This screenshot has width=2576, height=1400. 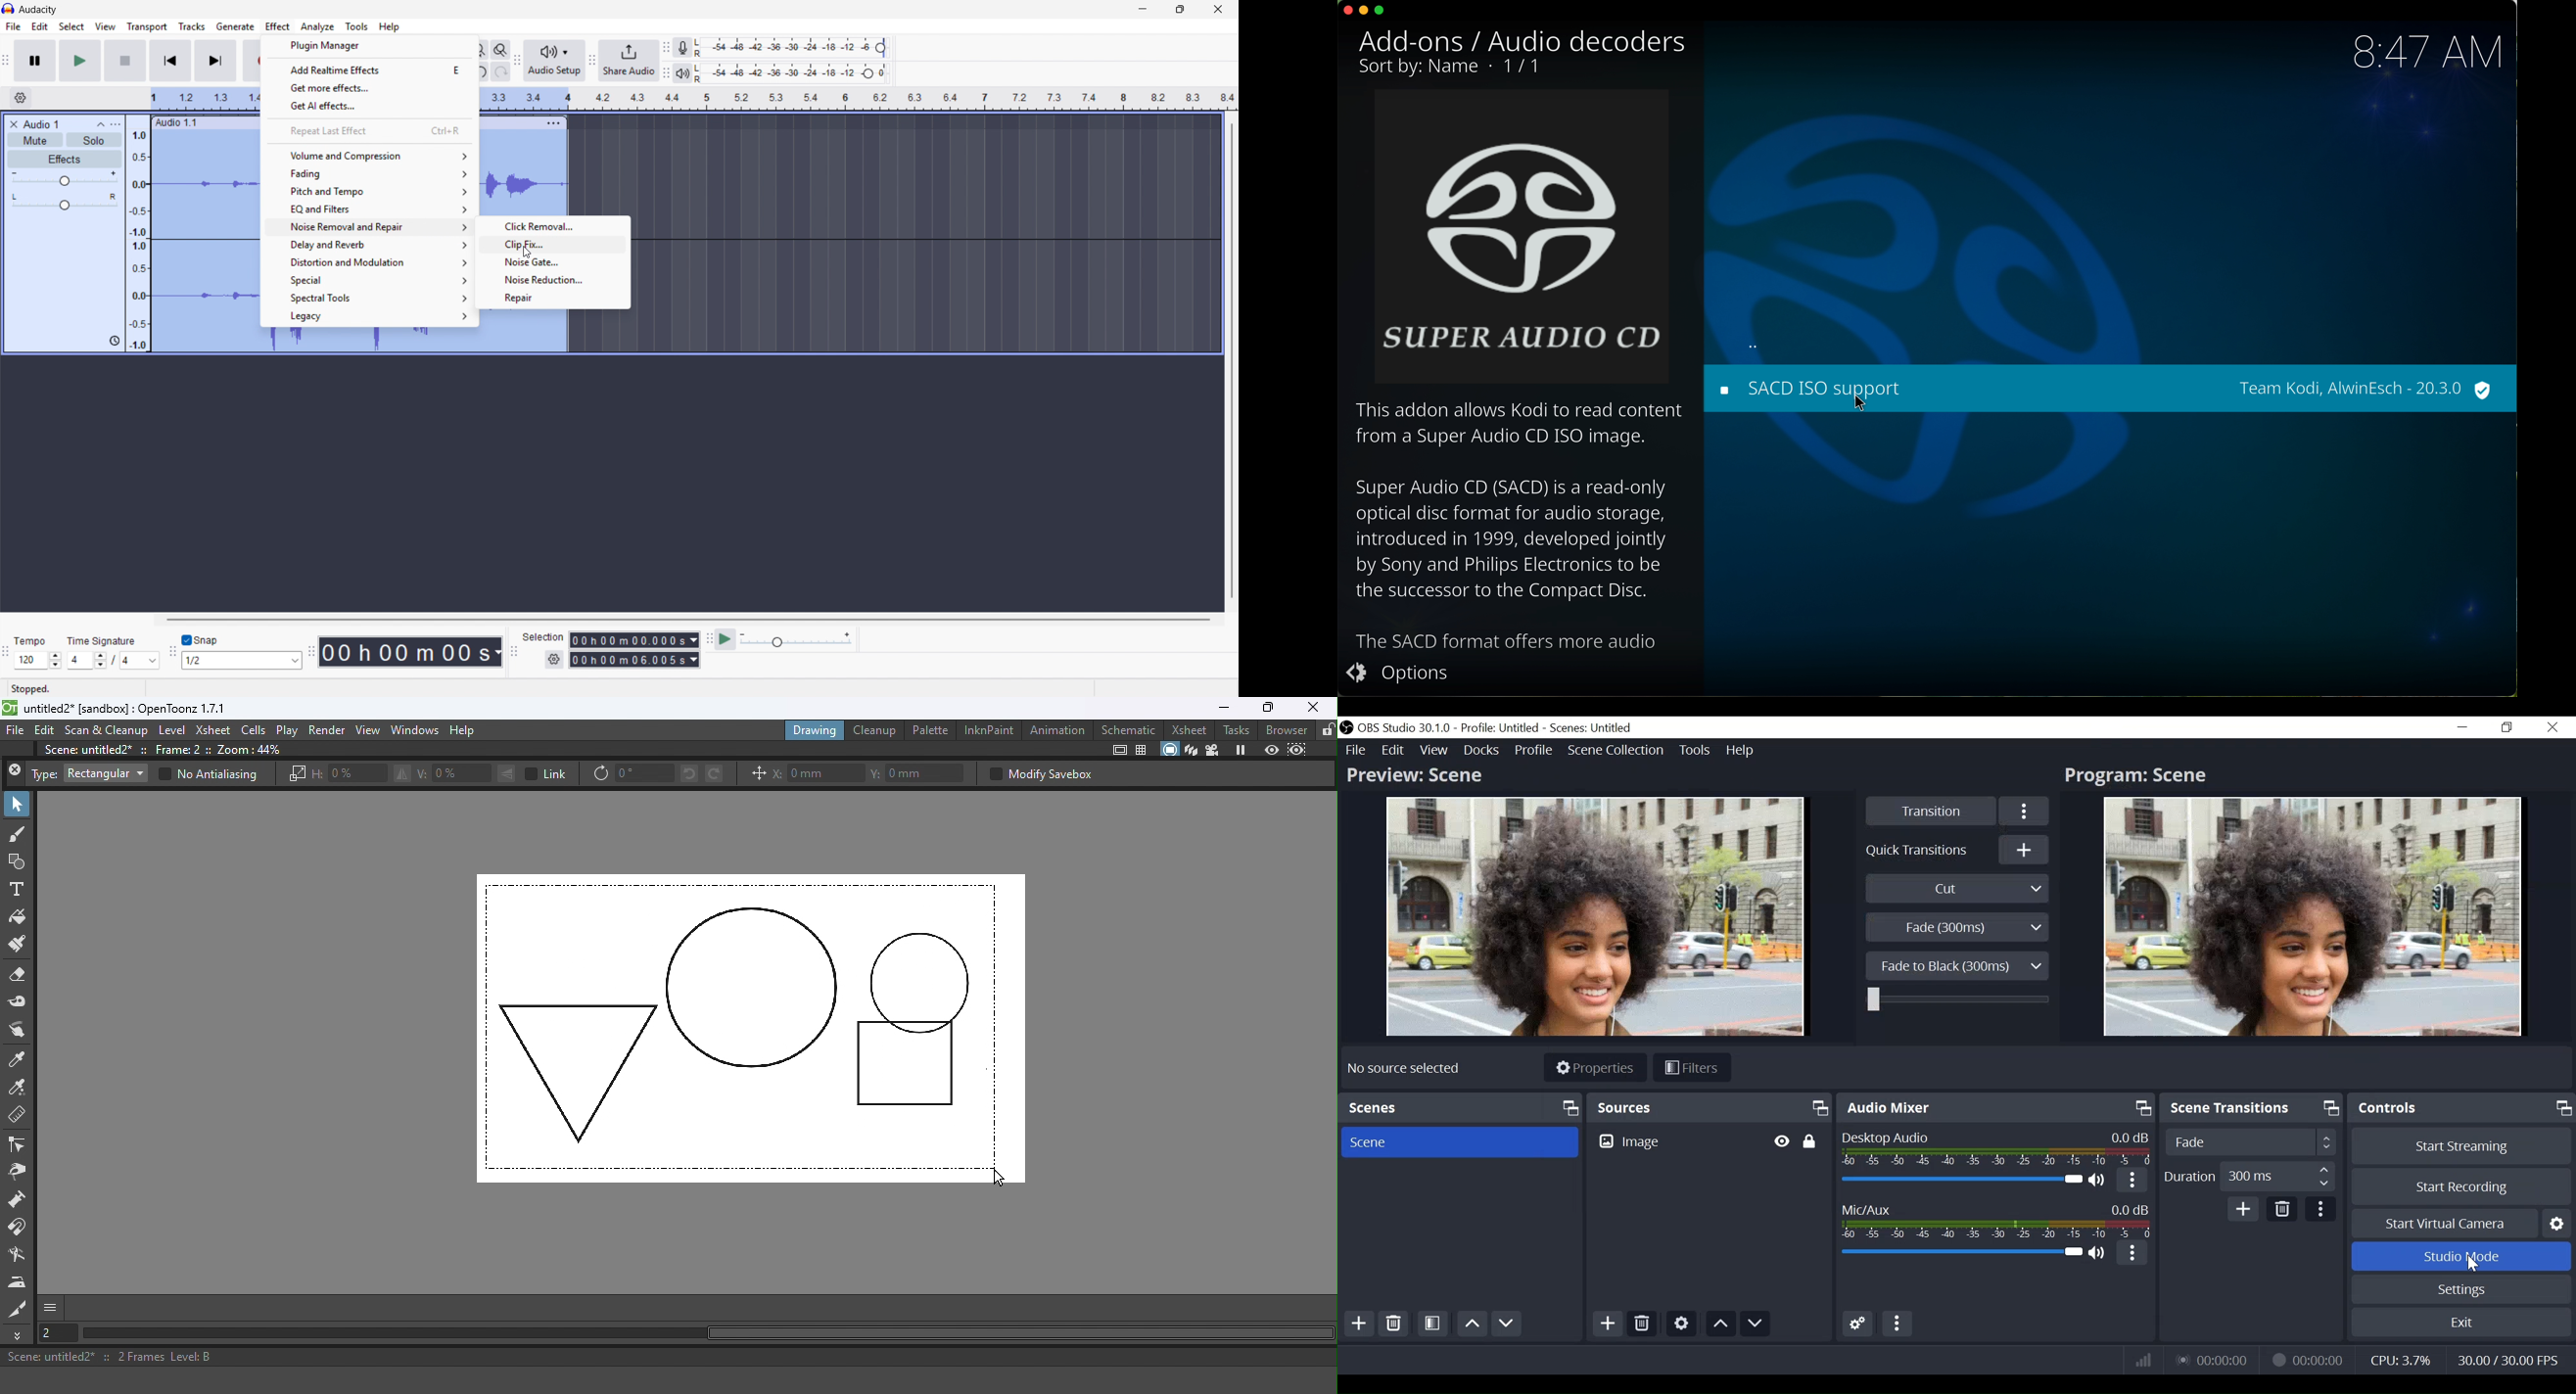 What do you see at coordinates (635, 660) in the screenshot?
I see `selection end time` at bounding box center [635, 660].